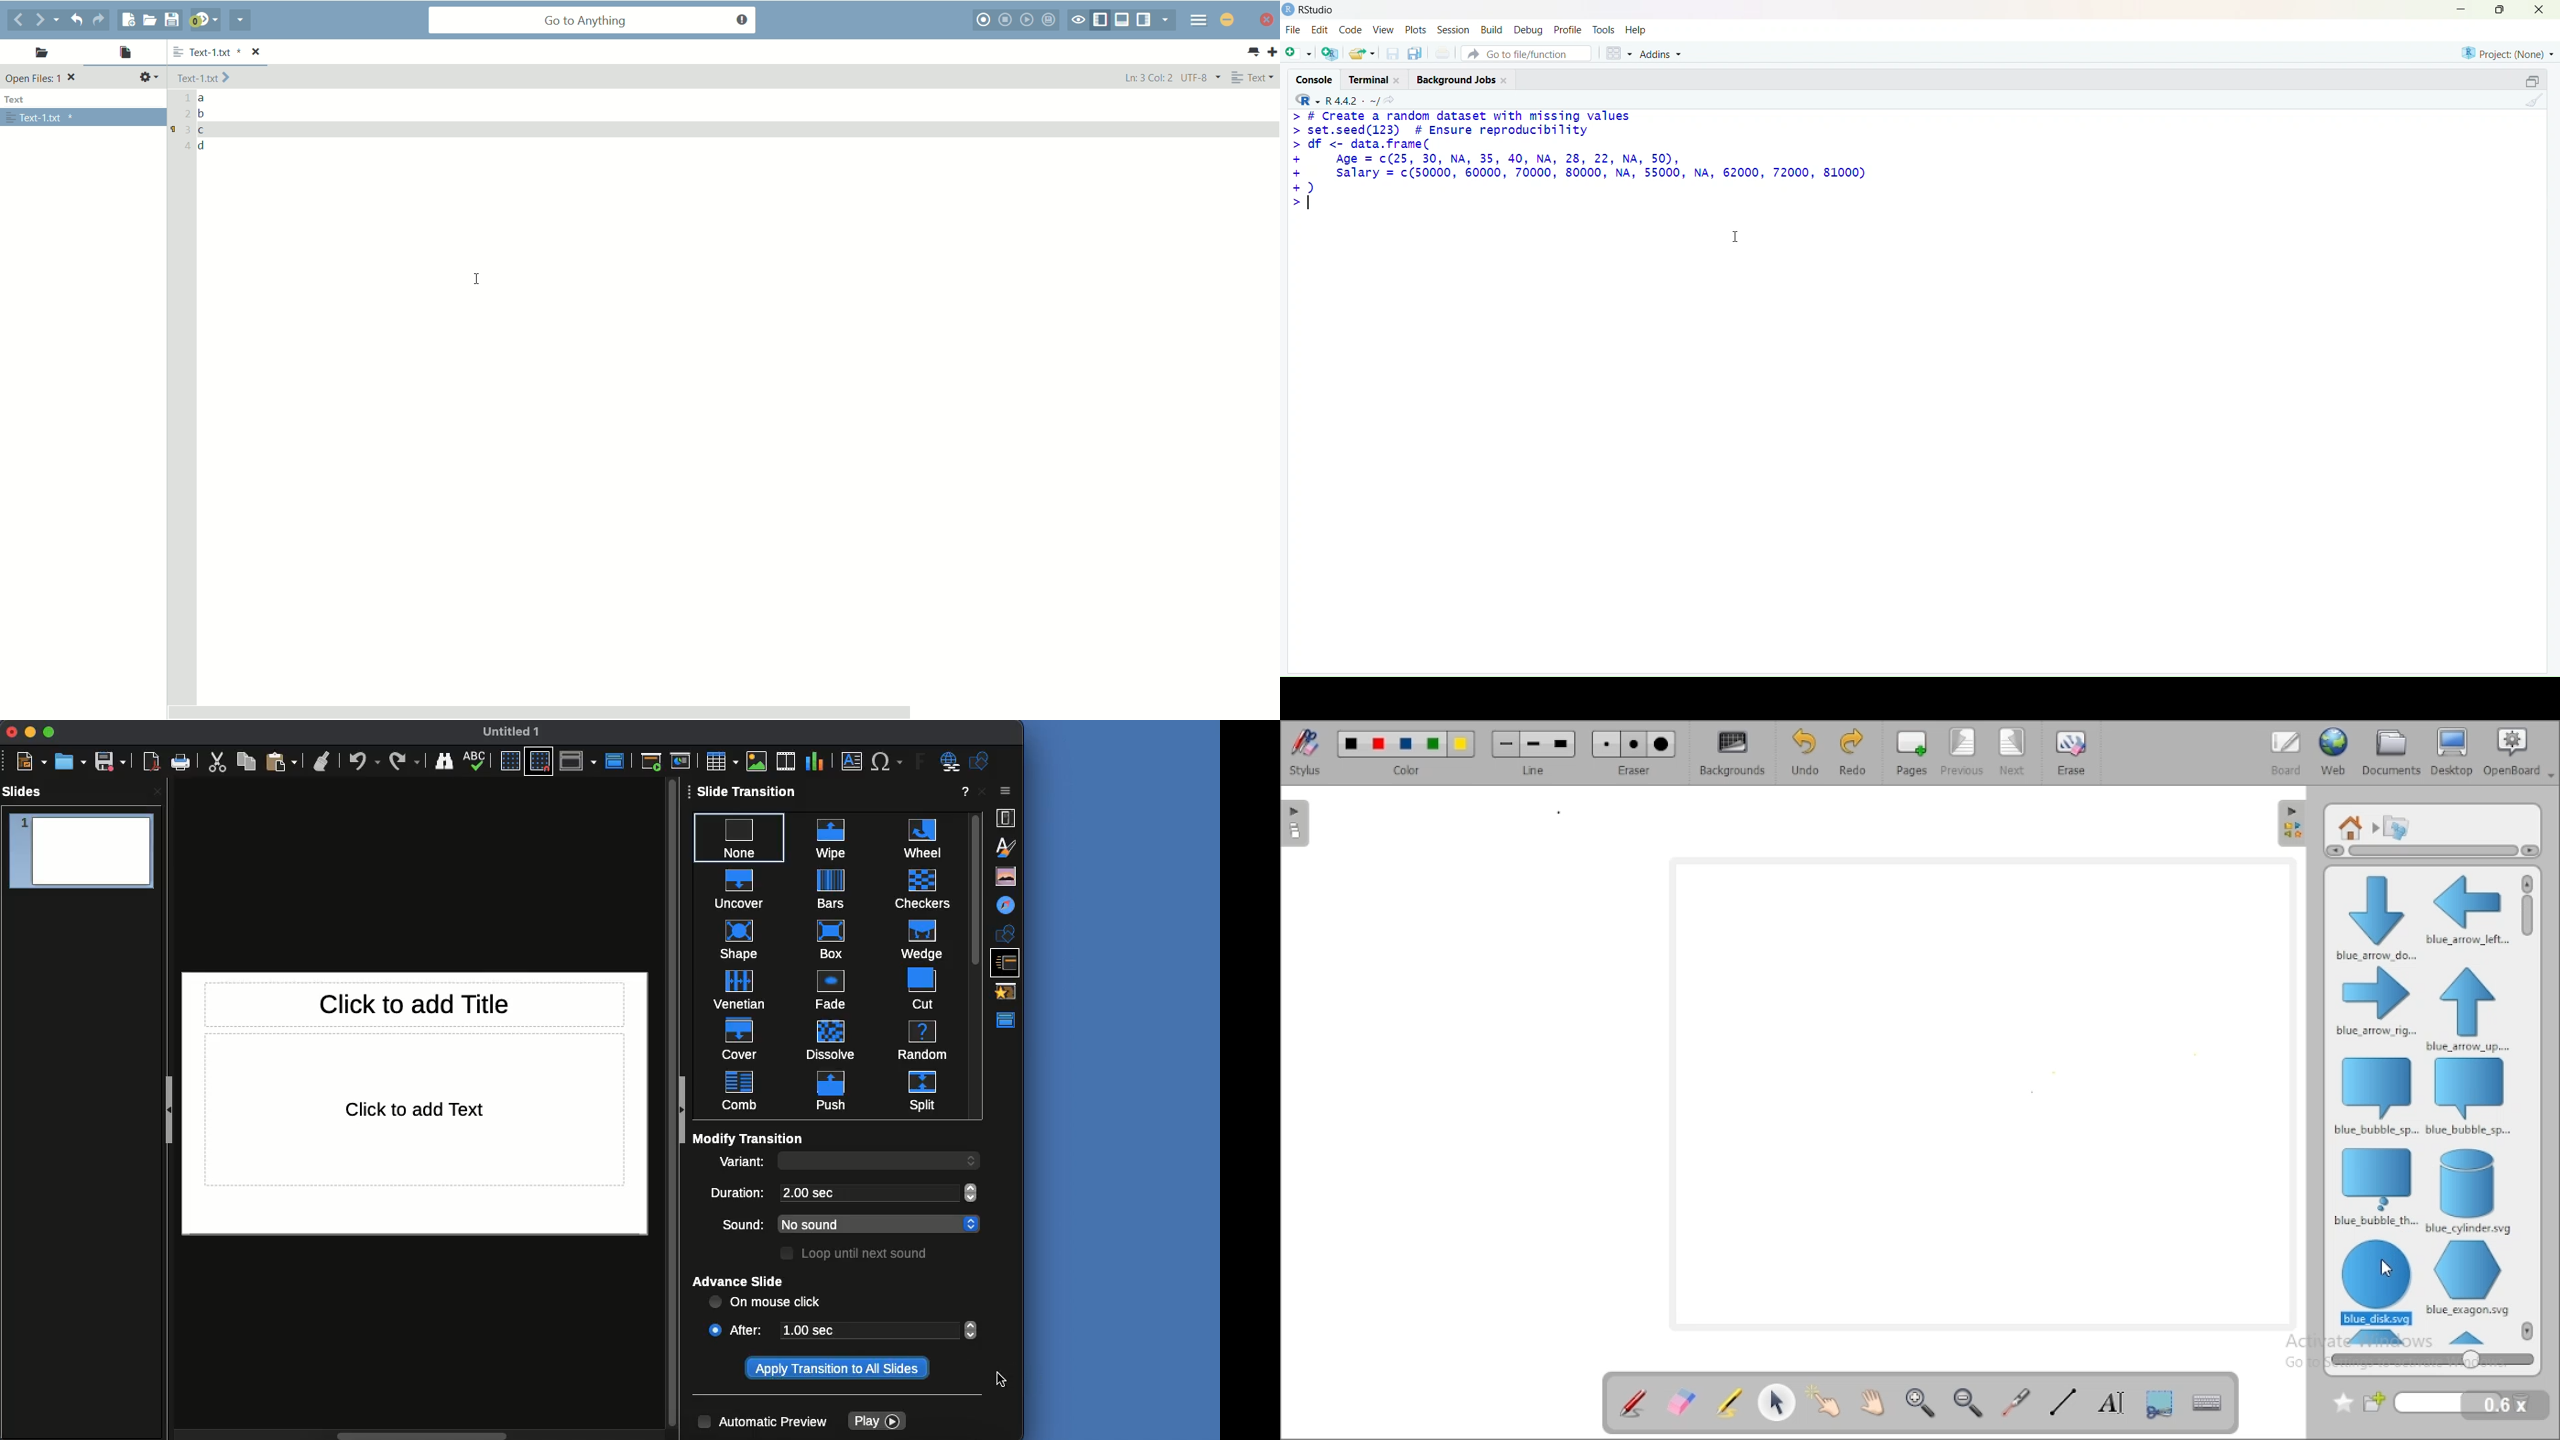 Image resolution: width=2576 pixels, height=1456 pixels. Describe the element at coordinates (685, 1110) in the screenshot. I see `Collapse` at that location.